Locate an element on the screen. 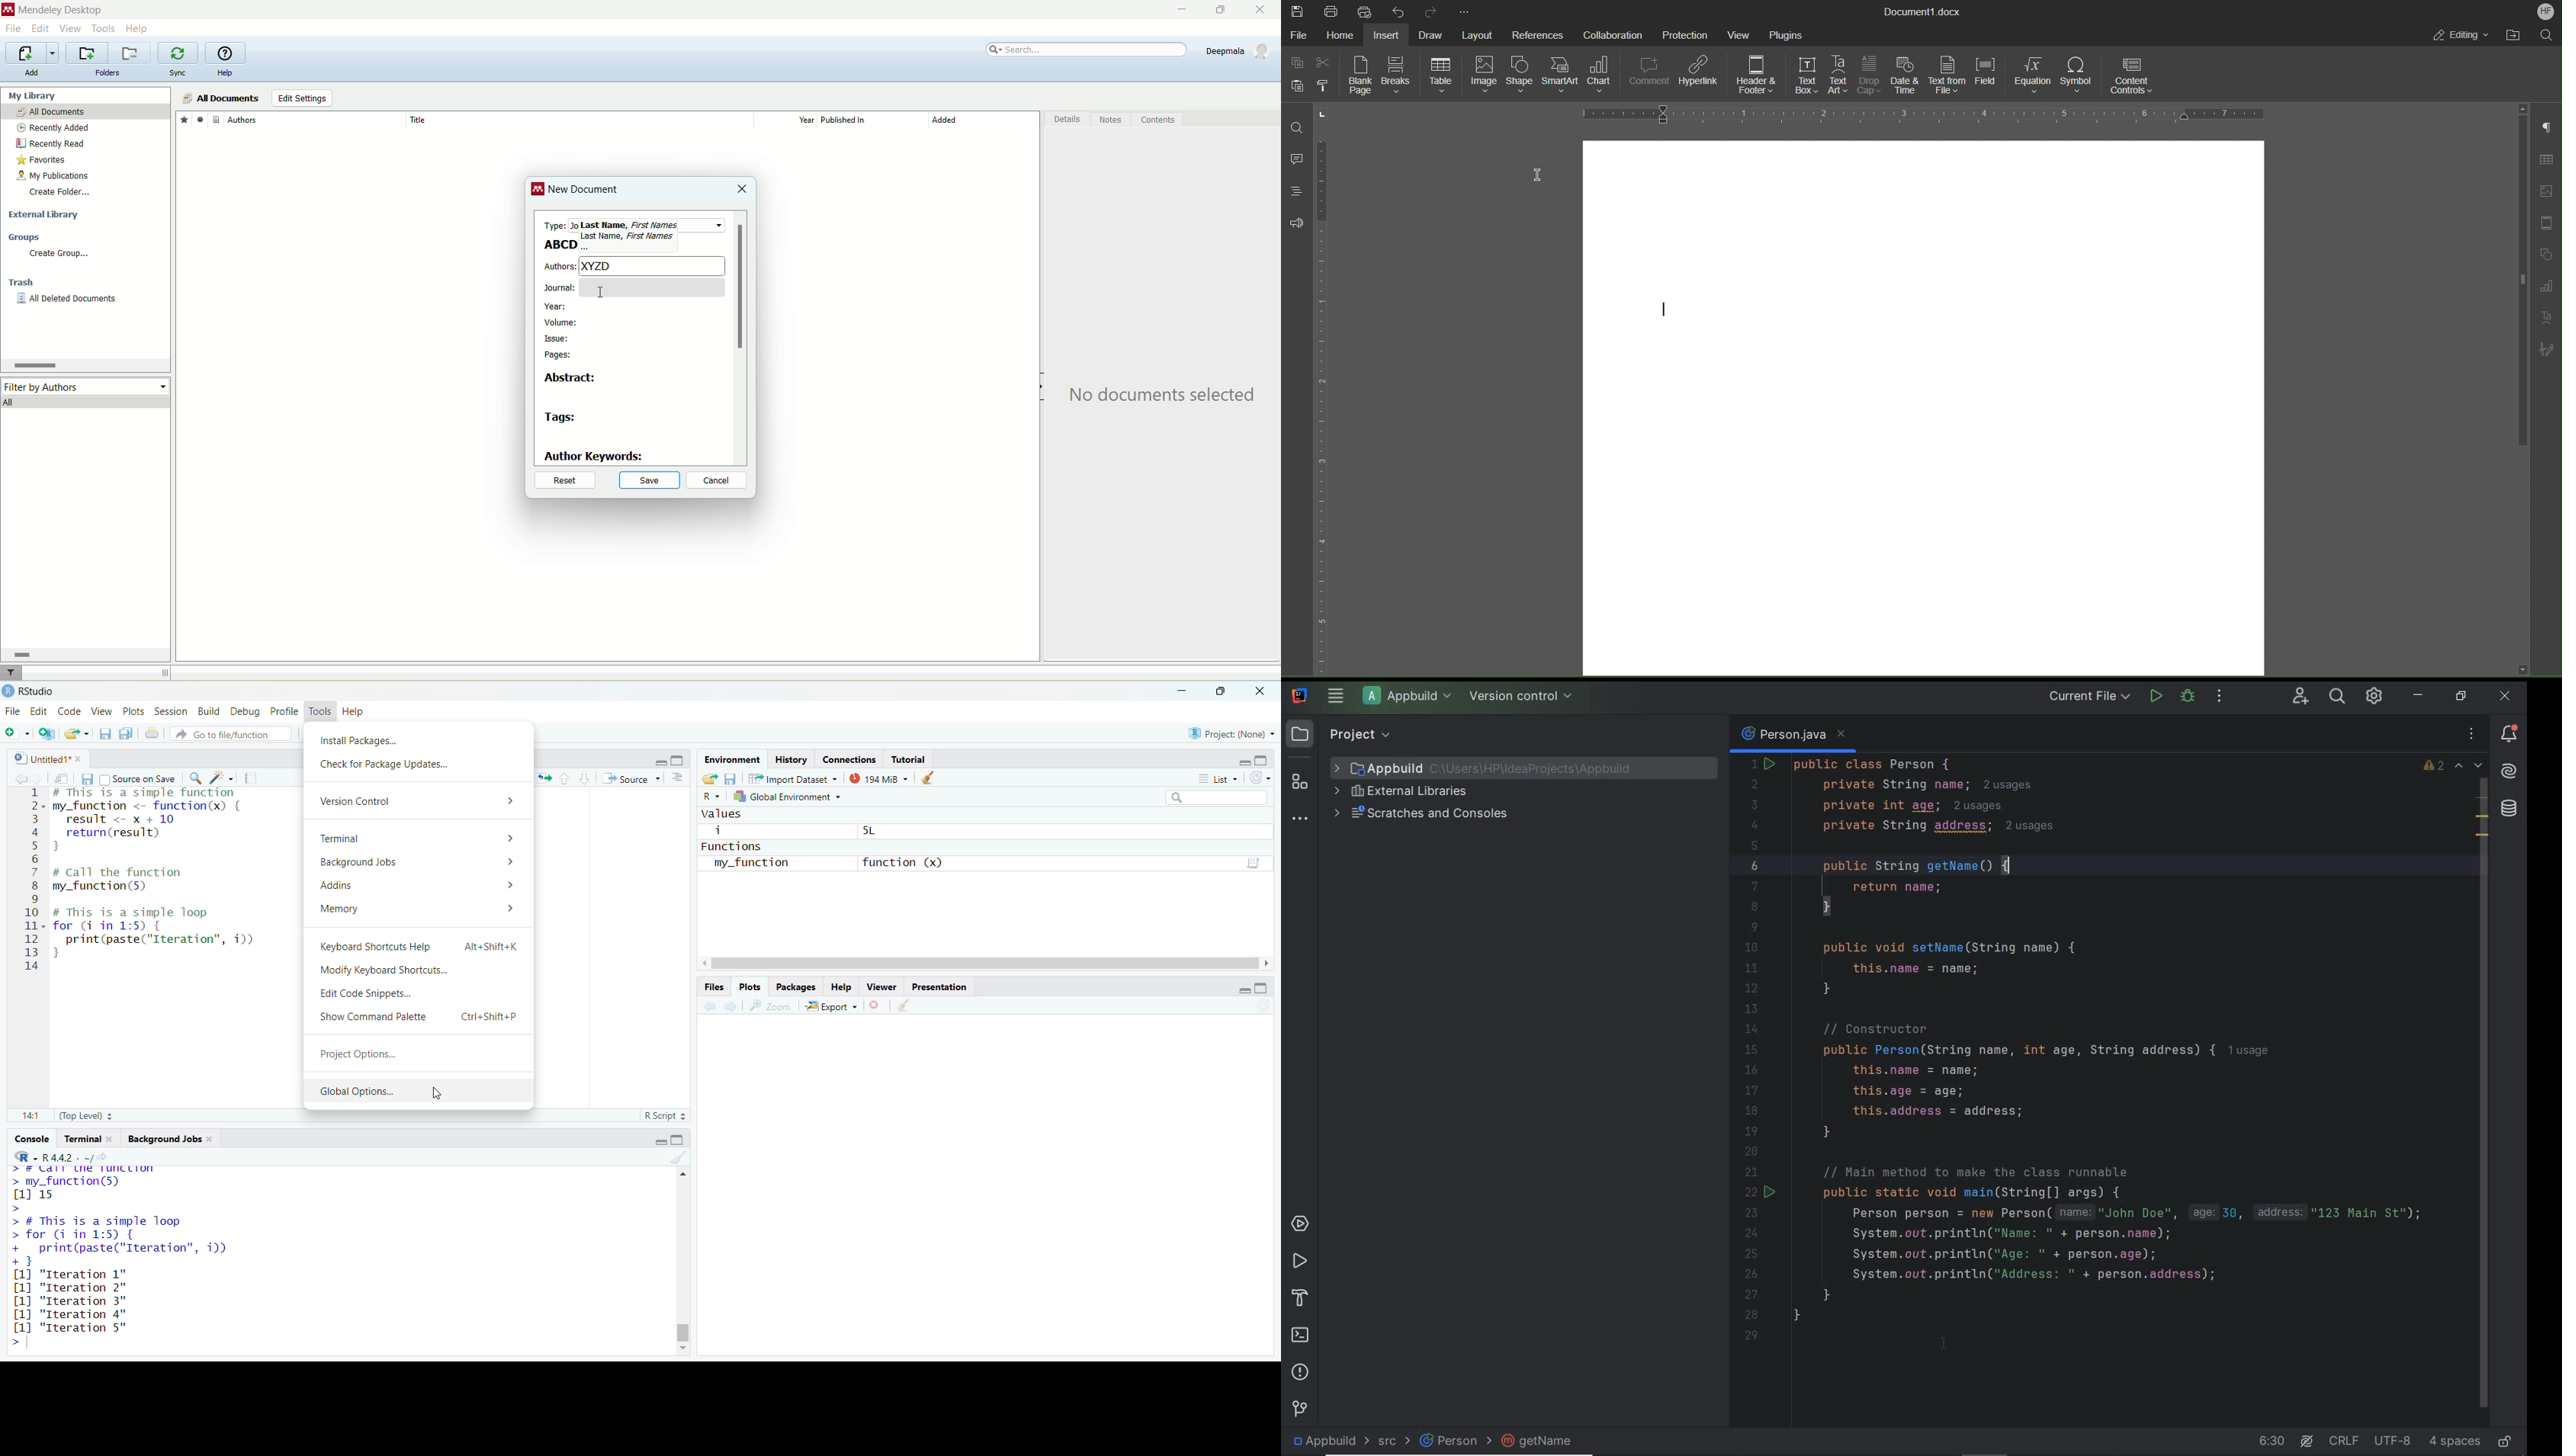  edit settings is located at coordinates (302, 99).